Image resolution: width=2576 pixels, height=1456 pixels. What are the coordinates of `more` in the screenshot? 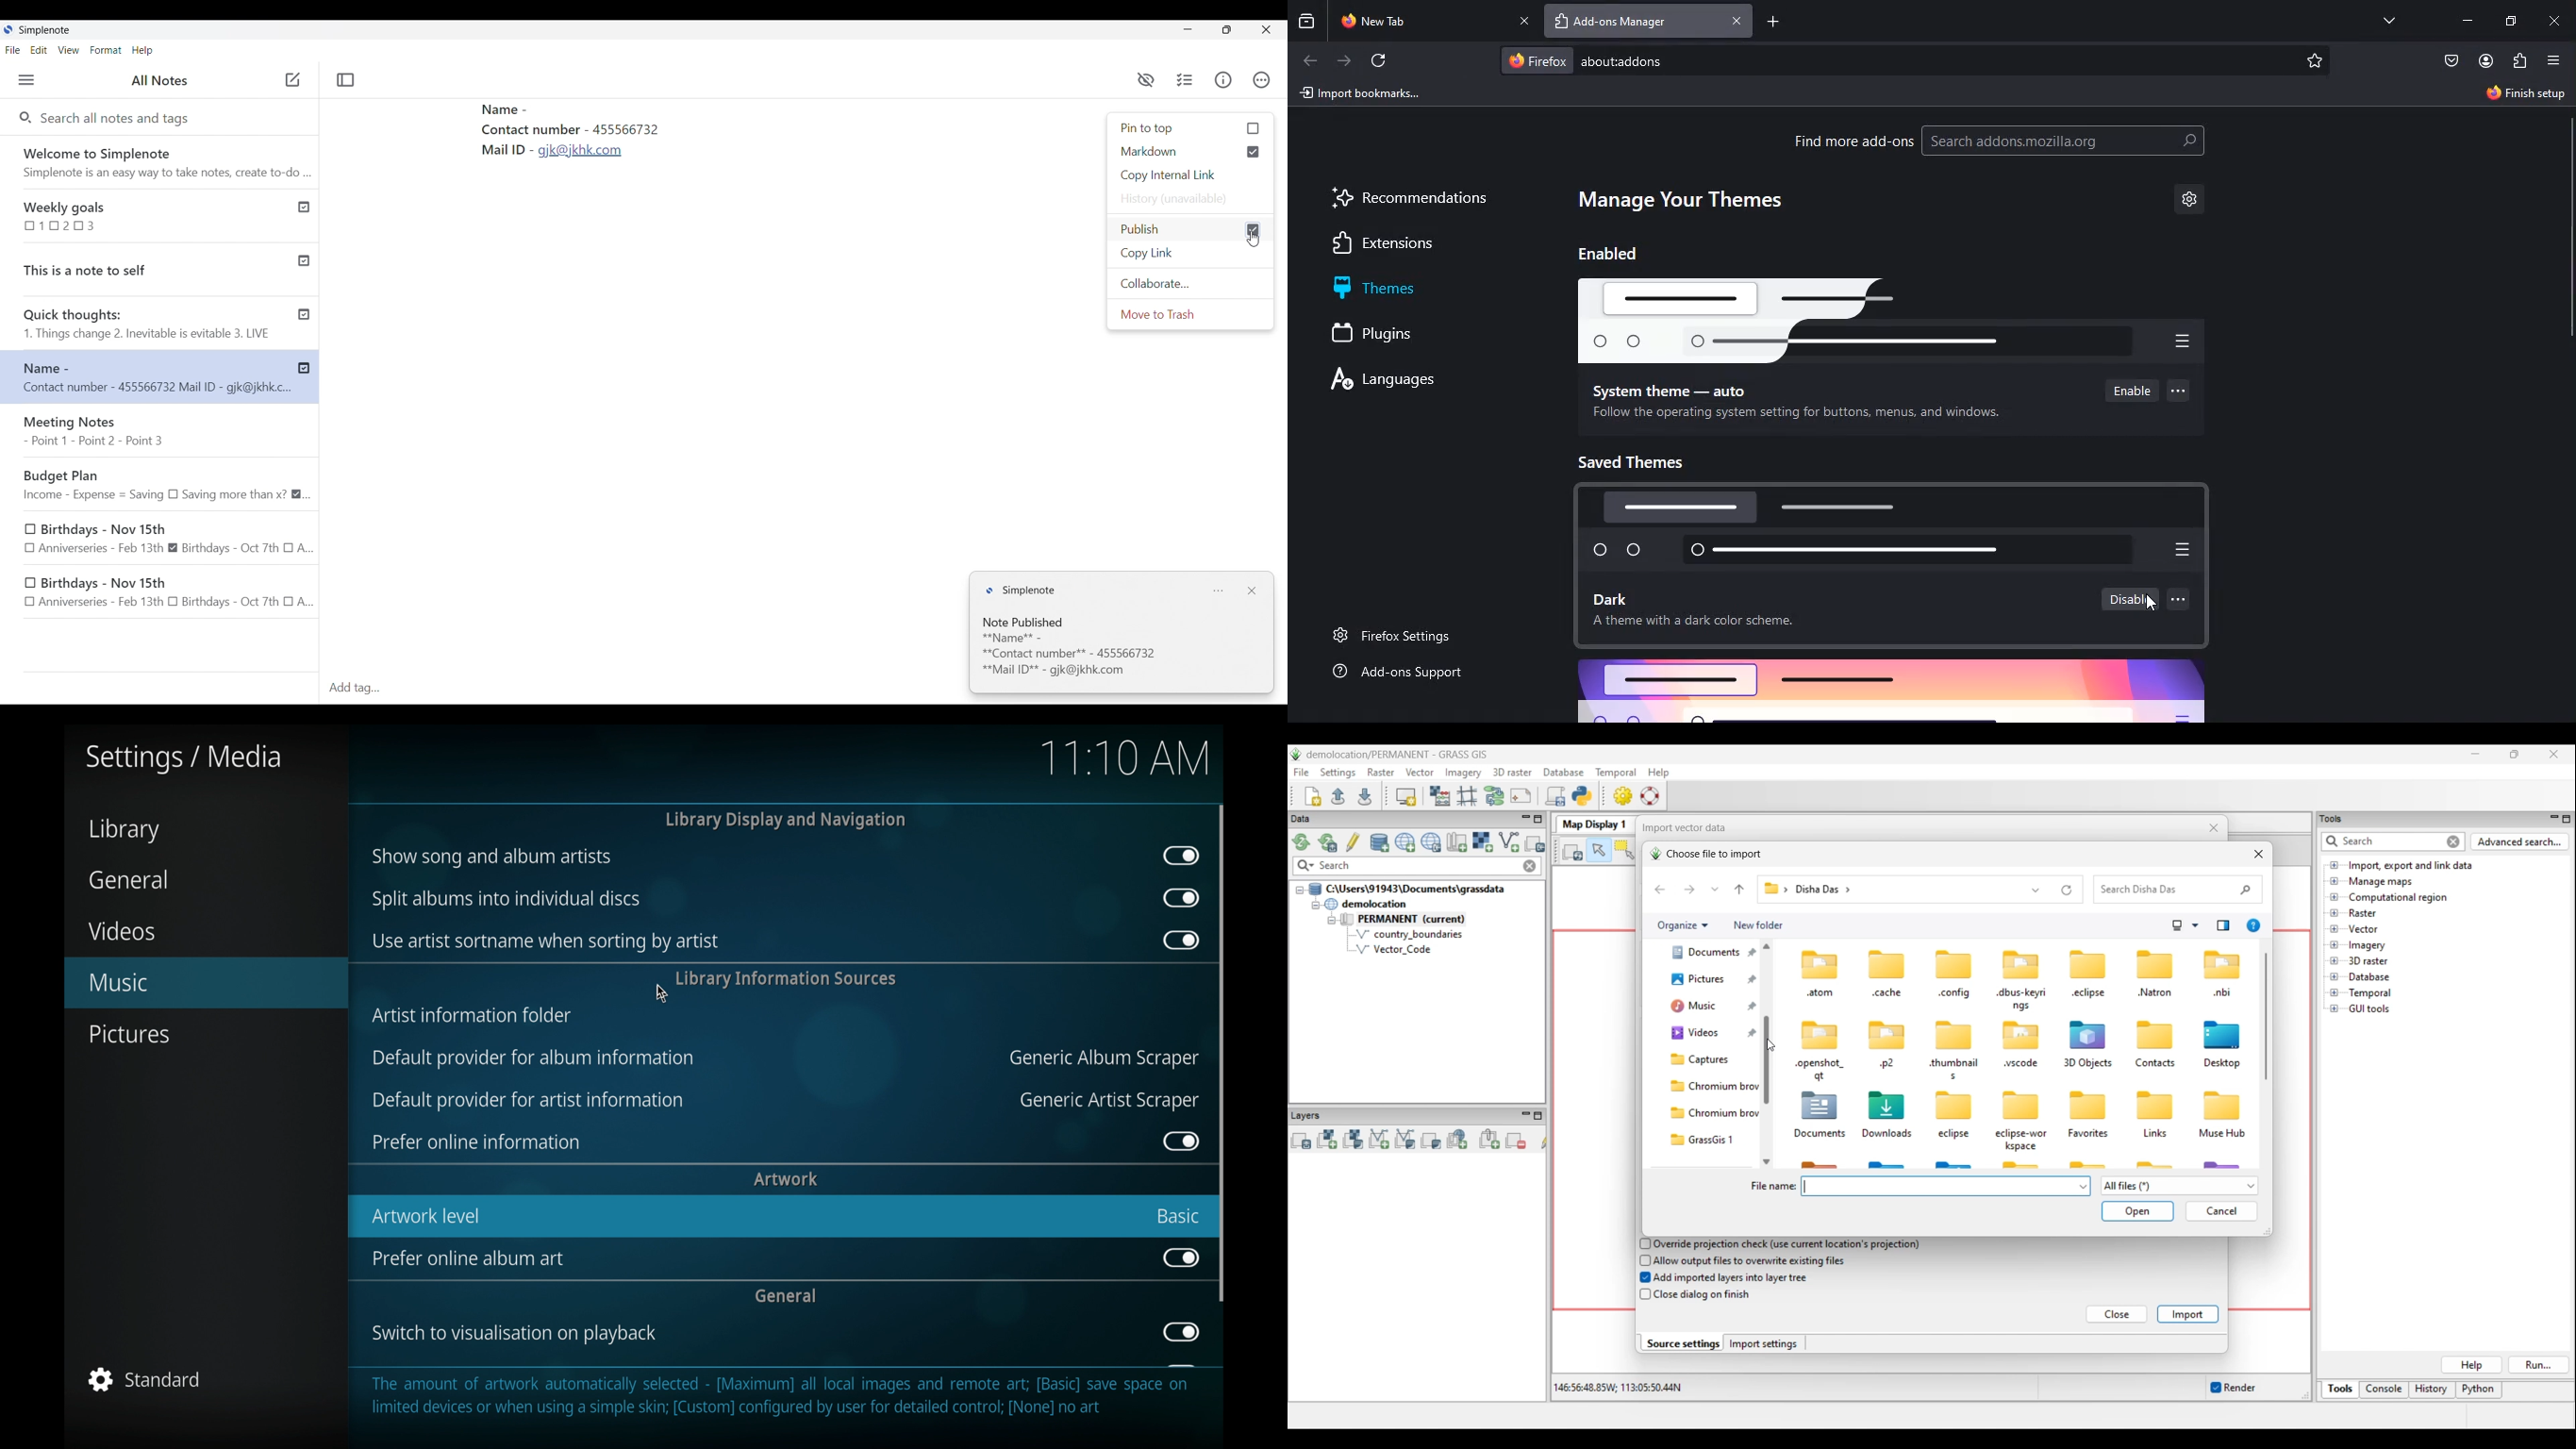 It's located at (2185, 604).